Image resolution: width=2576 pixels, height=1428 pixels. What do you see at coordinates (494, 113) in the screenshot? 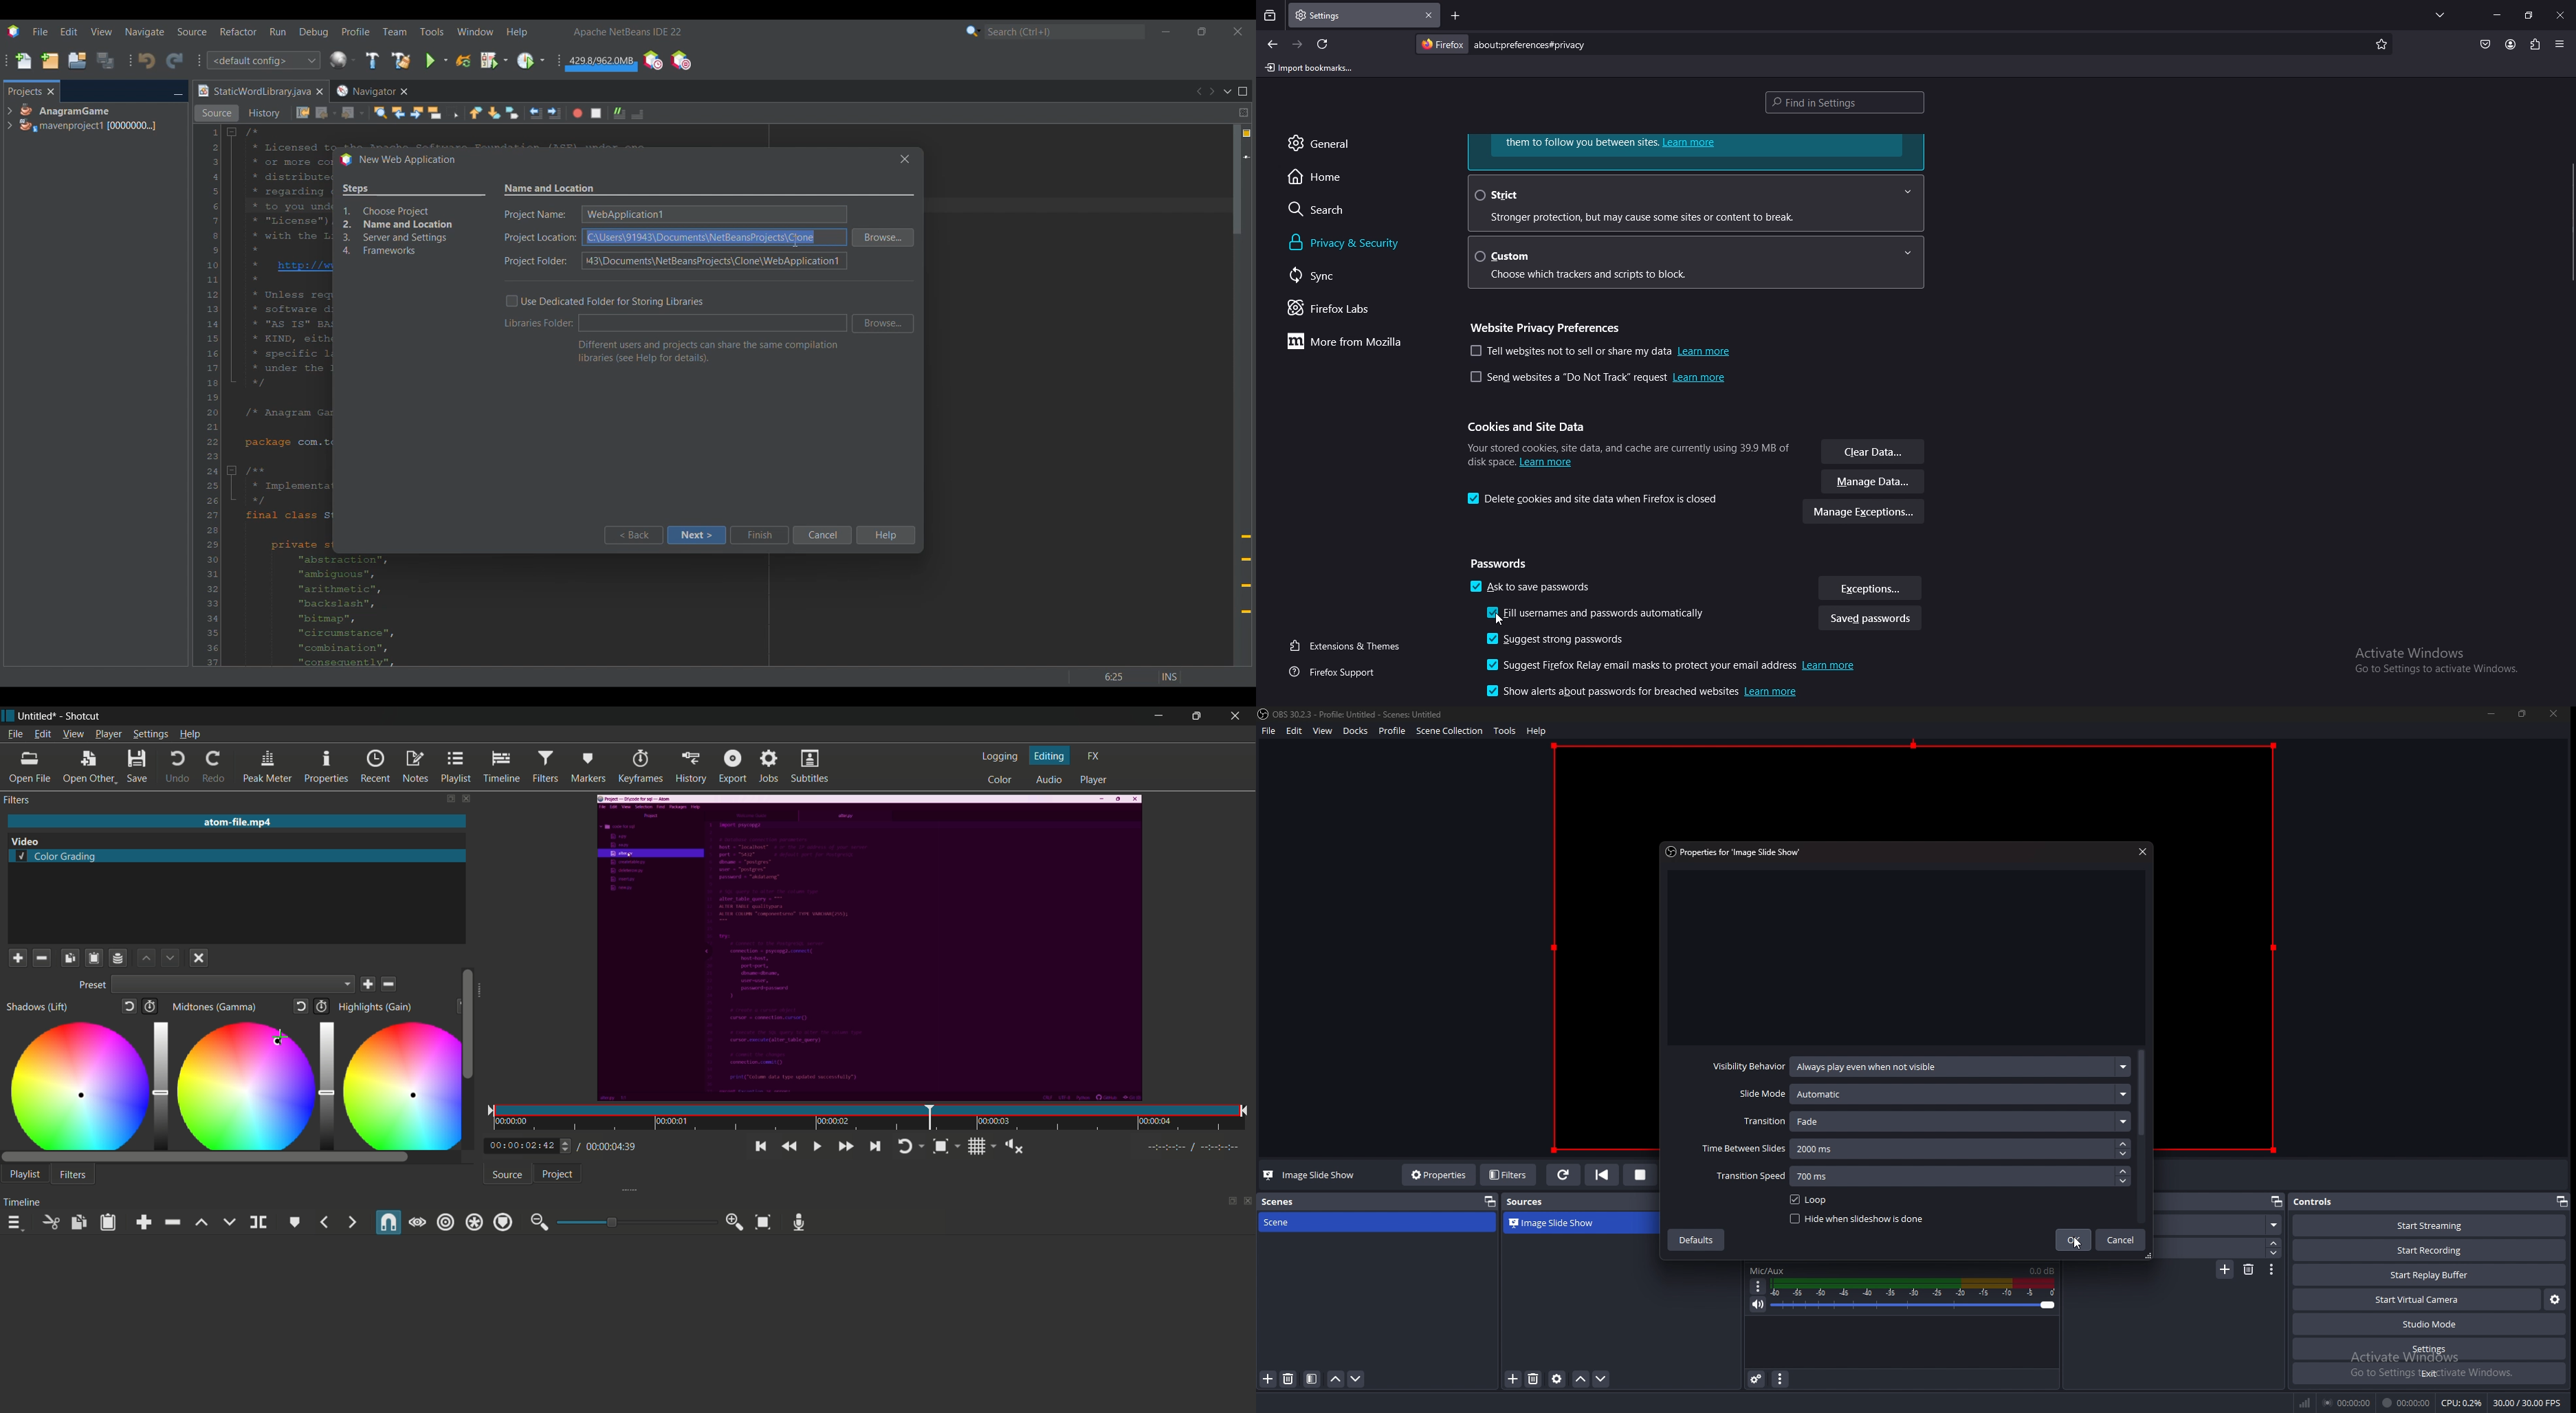
I see `Next bookmark` at bounding box center [494, 113].